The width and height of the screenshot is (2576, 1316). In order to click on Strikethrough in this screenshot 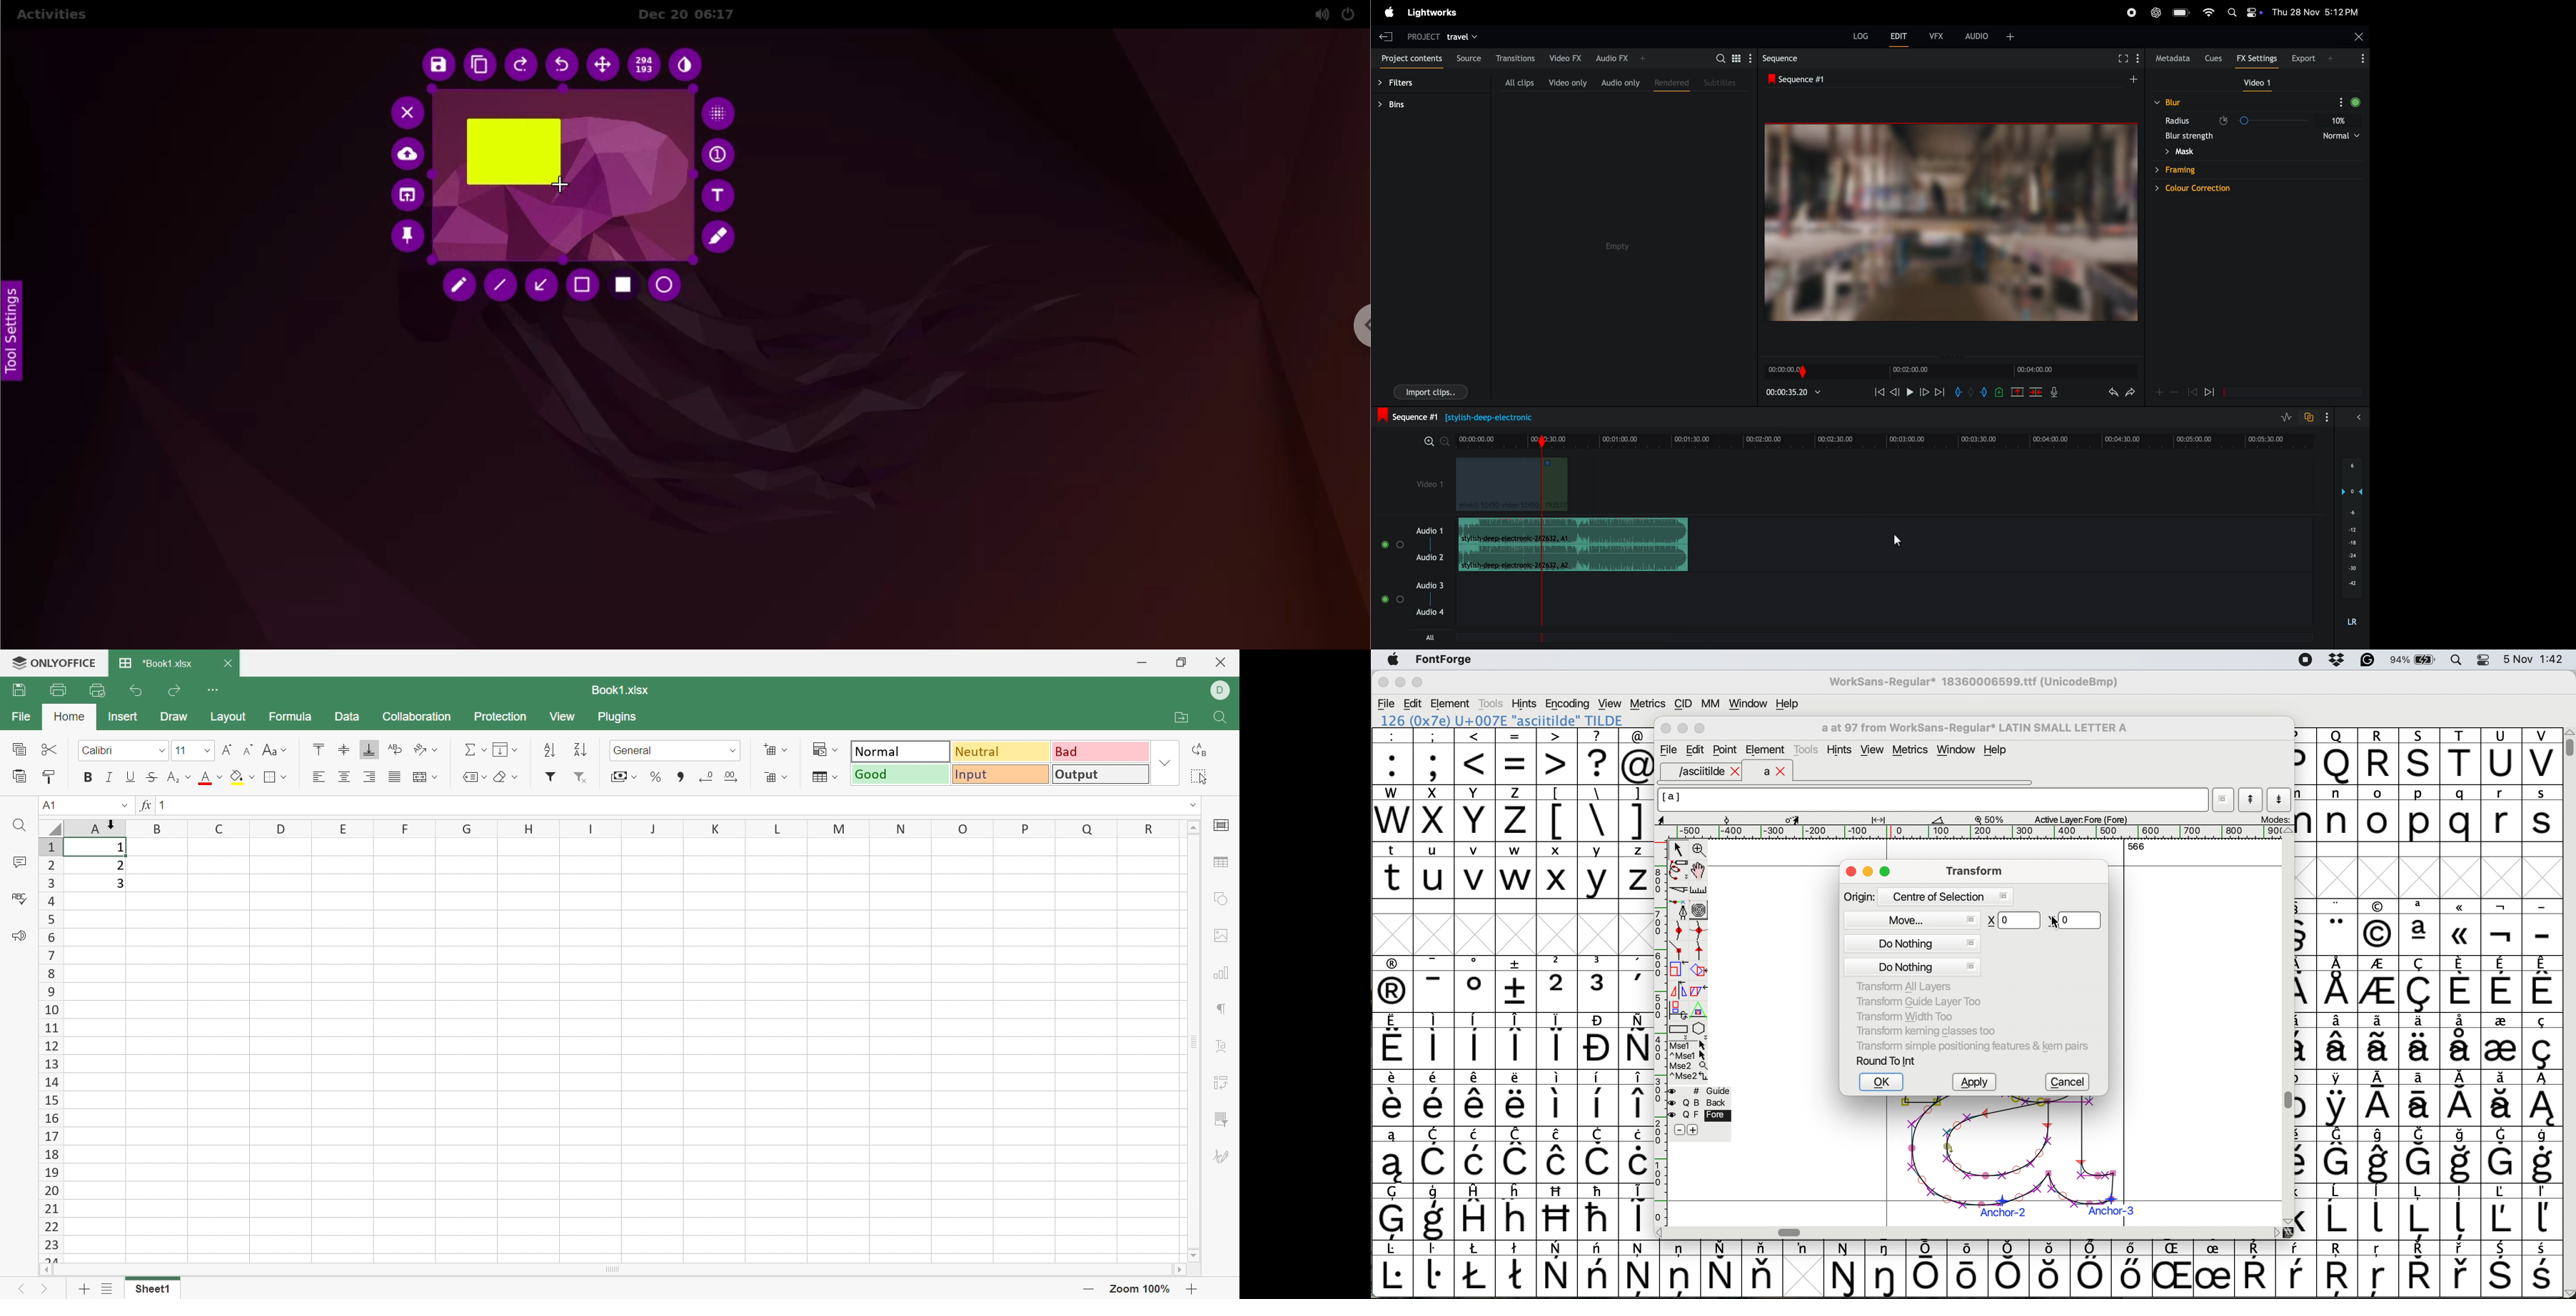, I will do `click(153, 776)`.